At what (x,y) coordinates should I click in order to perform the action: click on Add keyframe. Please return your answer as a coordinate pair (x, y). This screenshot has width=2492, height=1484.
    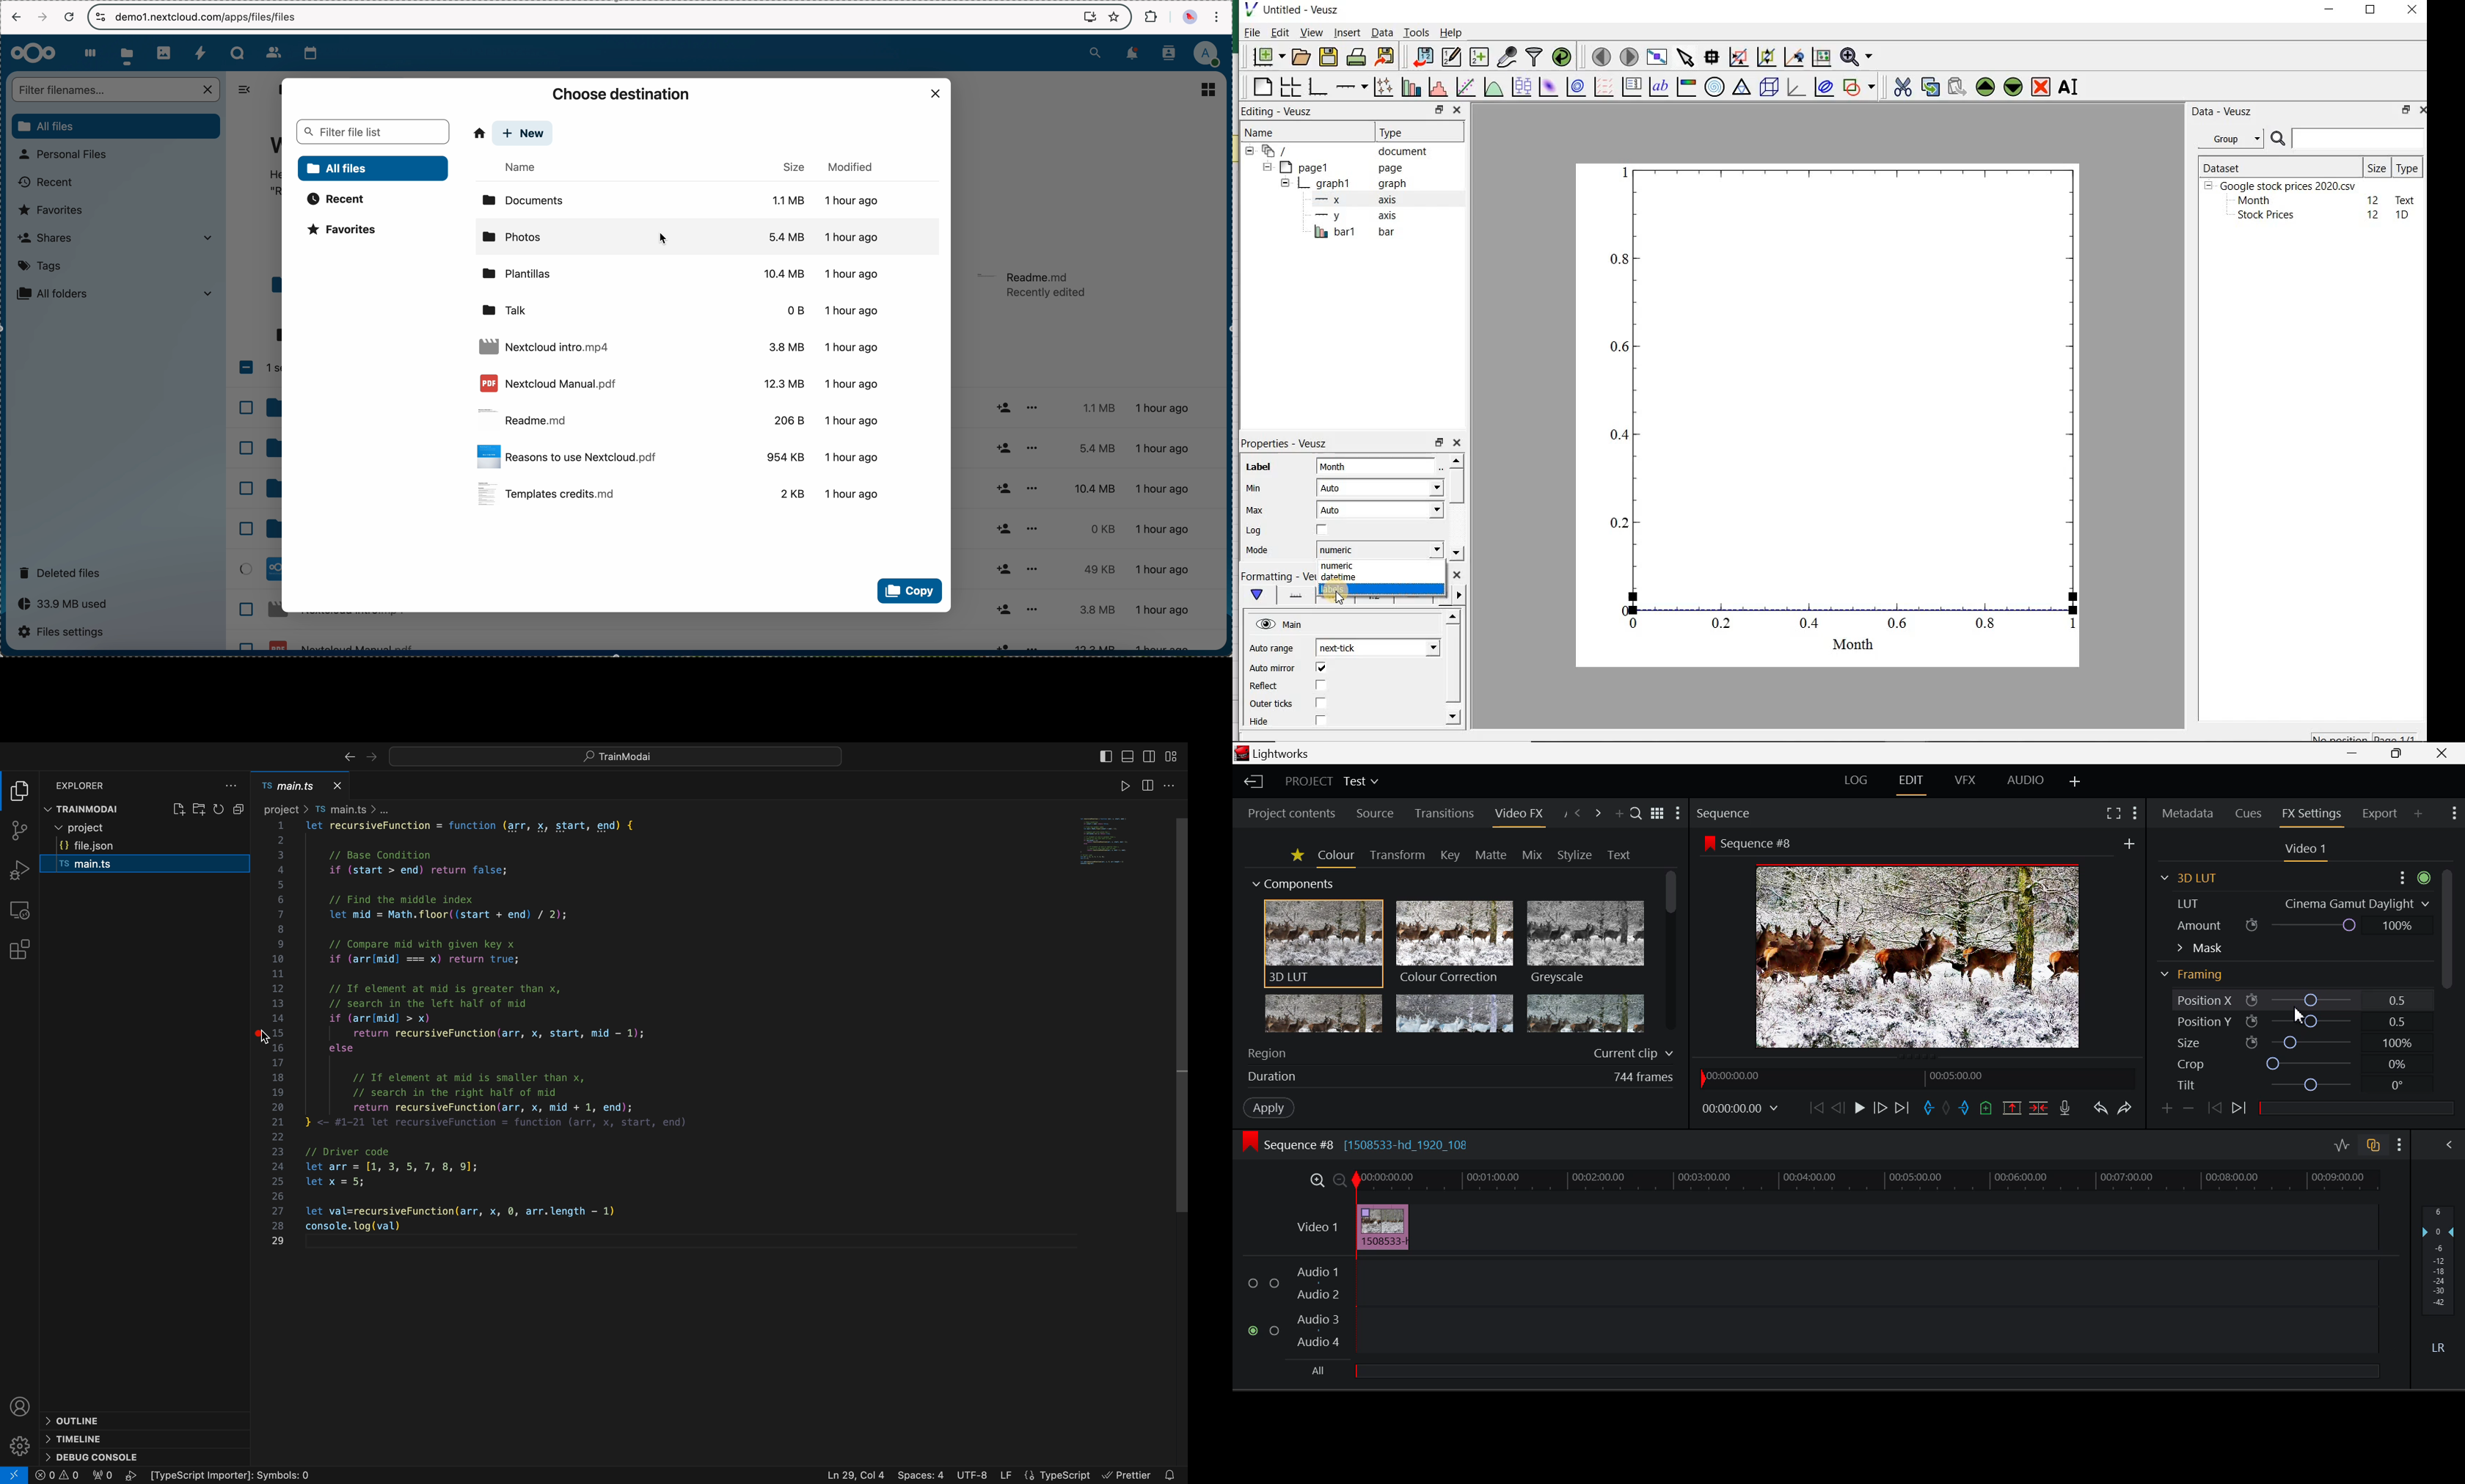
    Looking at the image, I should click on (2166, 1110).